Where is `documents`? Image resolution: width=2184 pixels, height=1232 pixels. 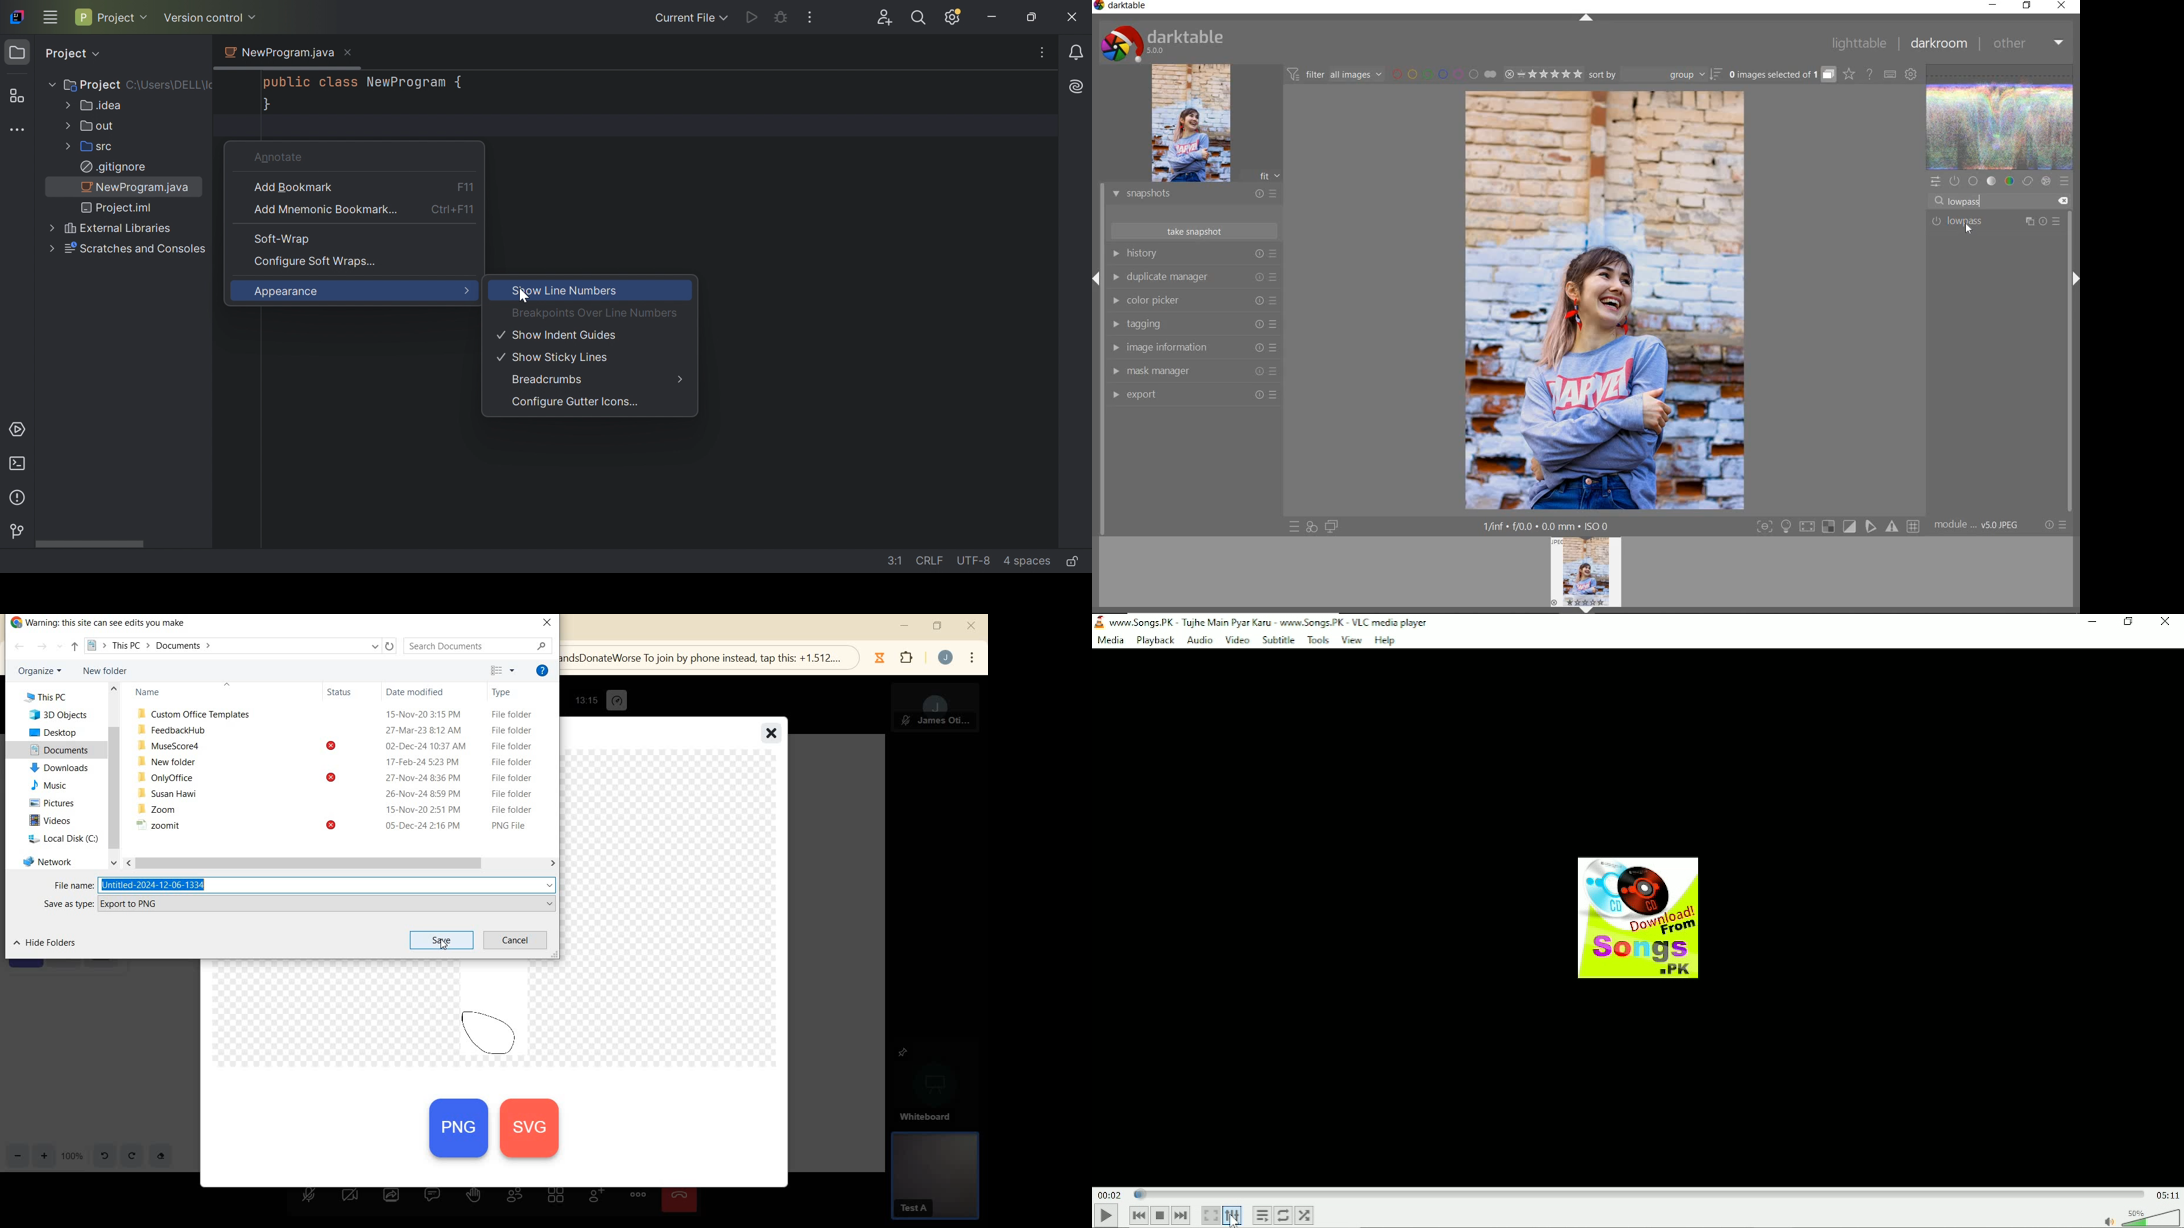 documents is located at coordinates (61, 751).